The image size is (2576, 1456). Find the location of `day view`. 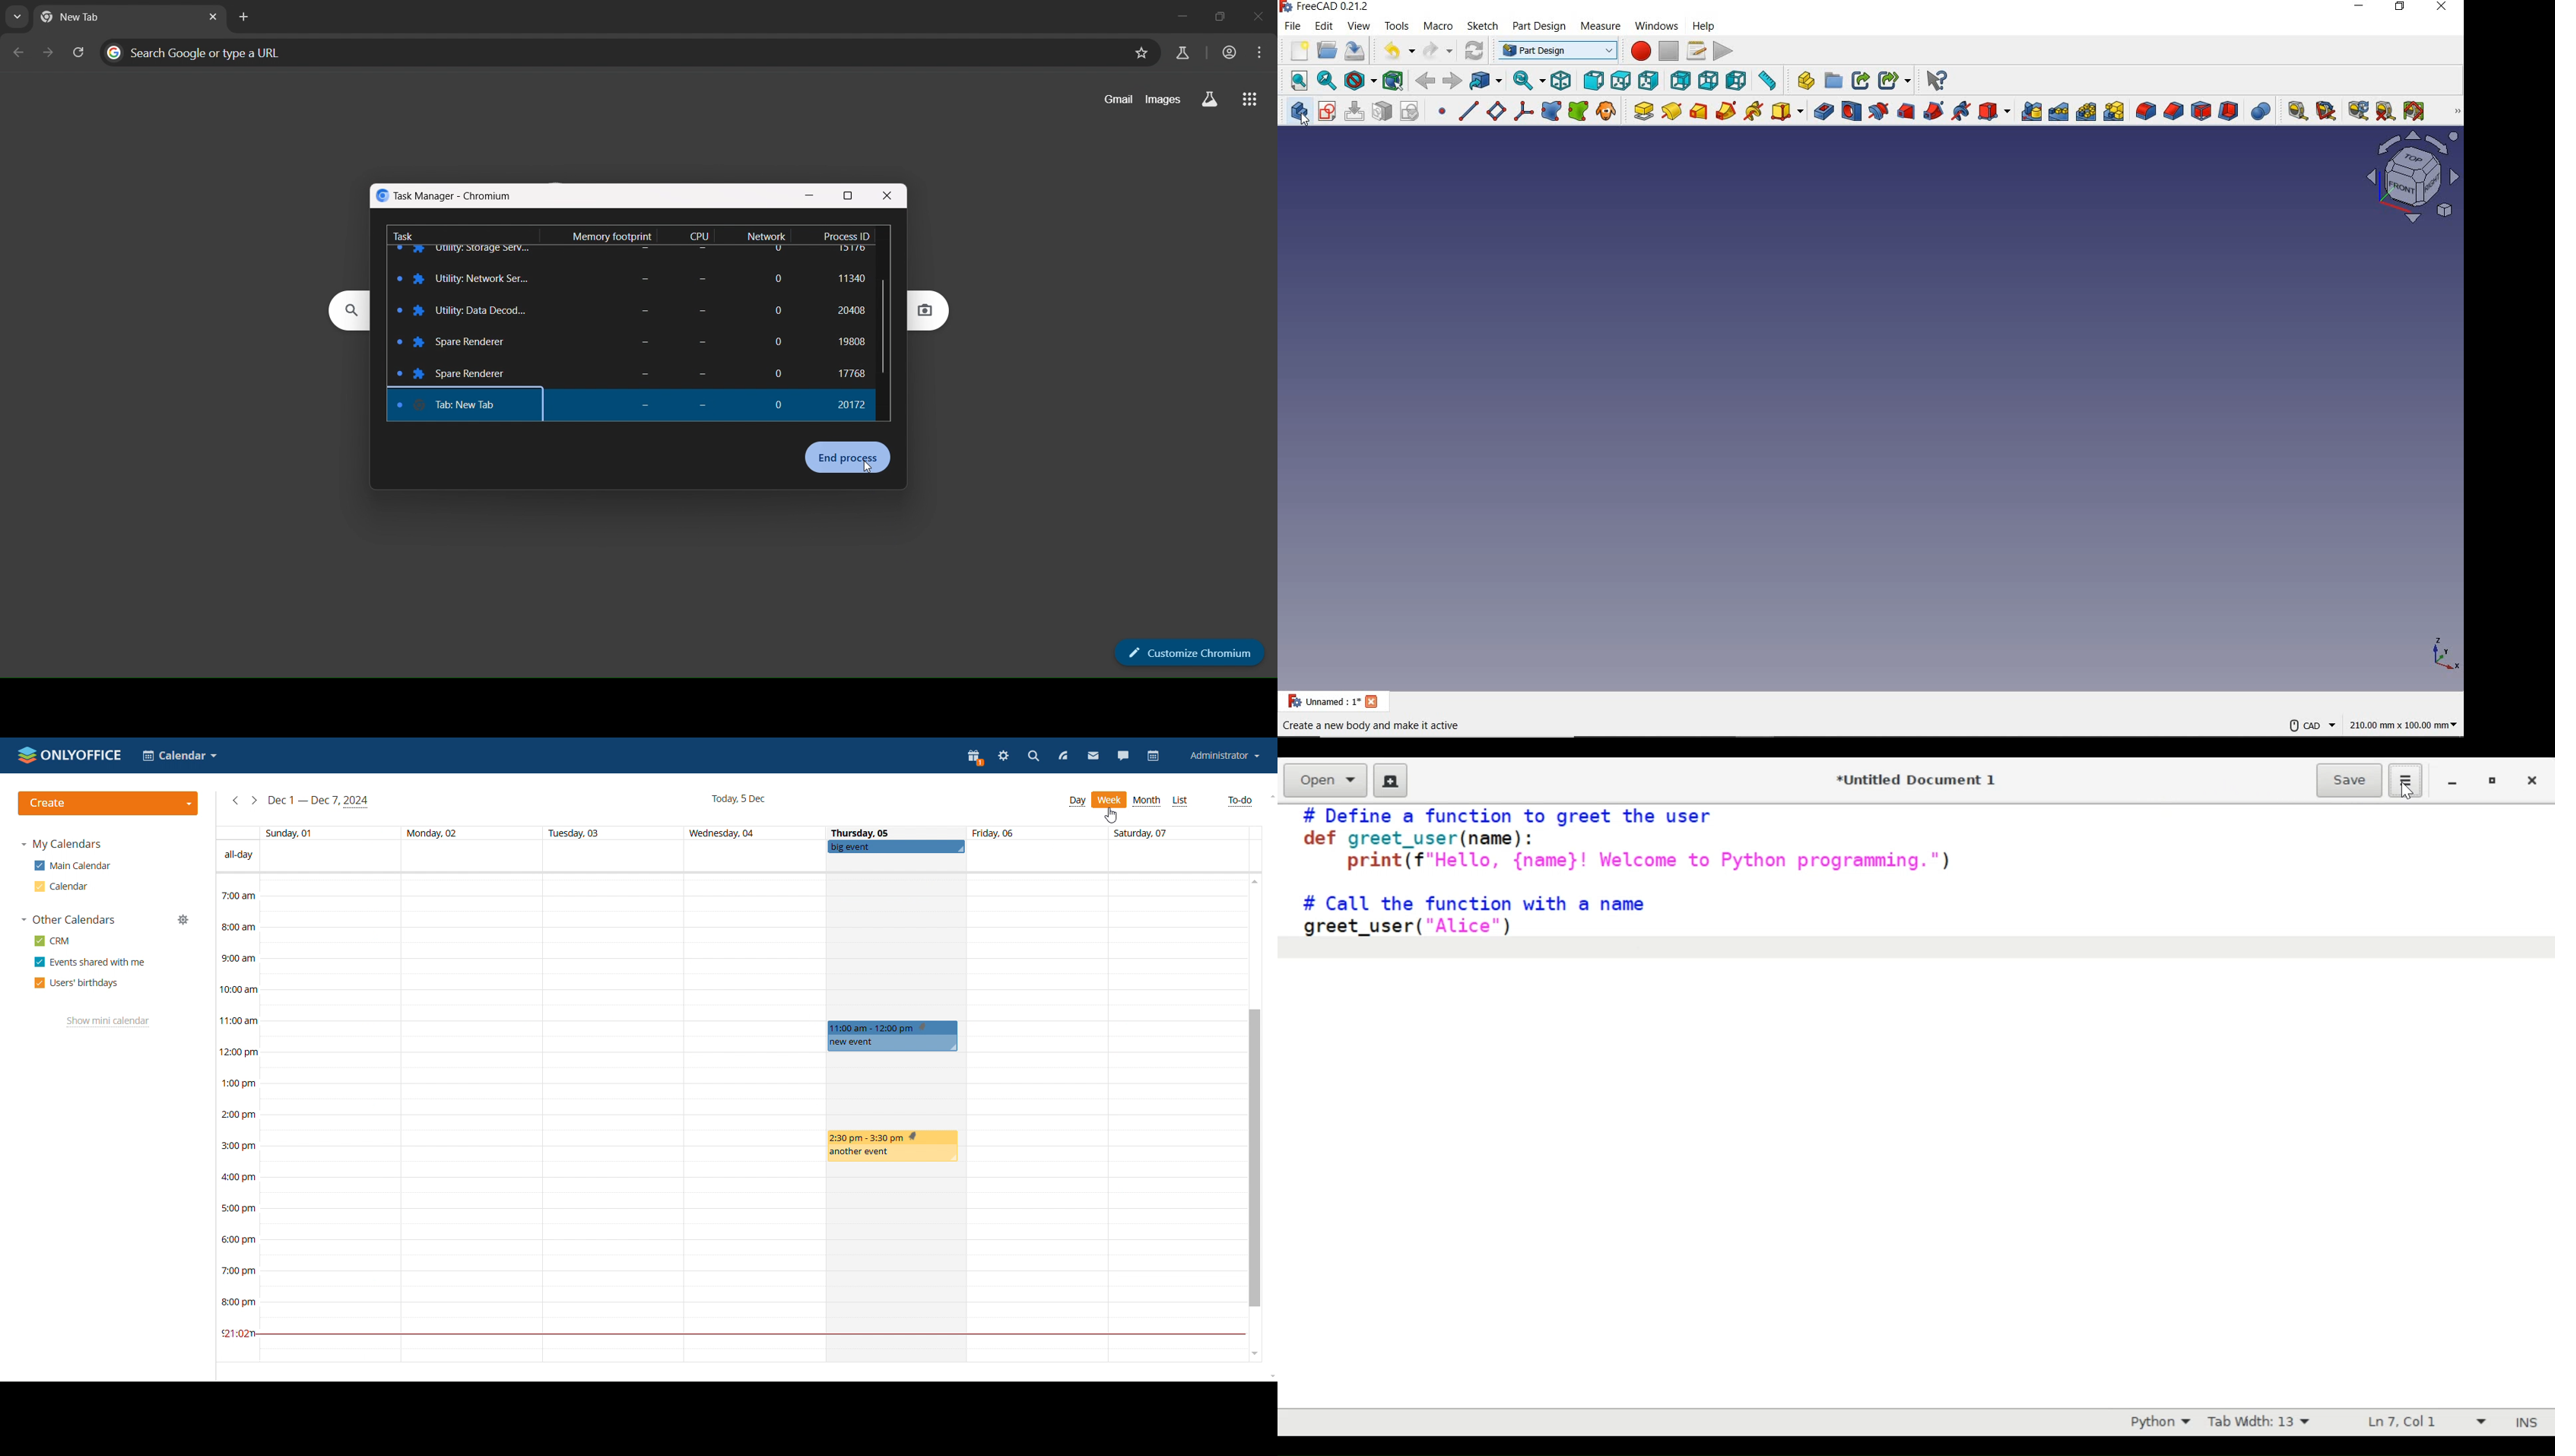

day view is located at coordinates (1077, 800).